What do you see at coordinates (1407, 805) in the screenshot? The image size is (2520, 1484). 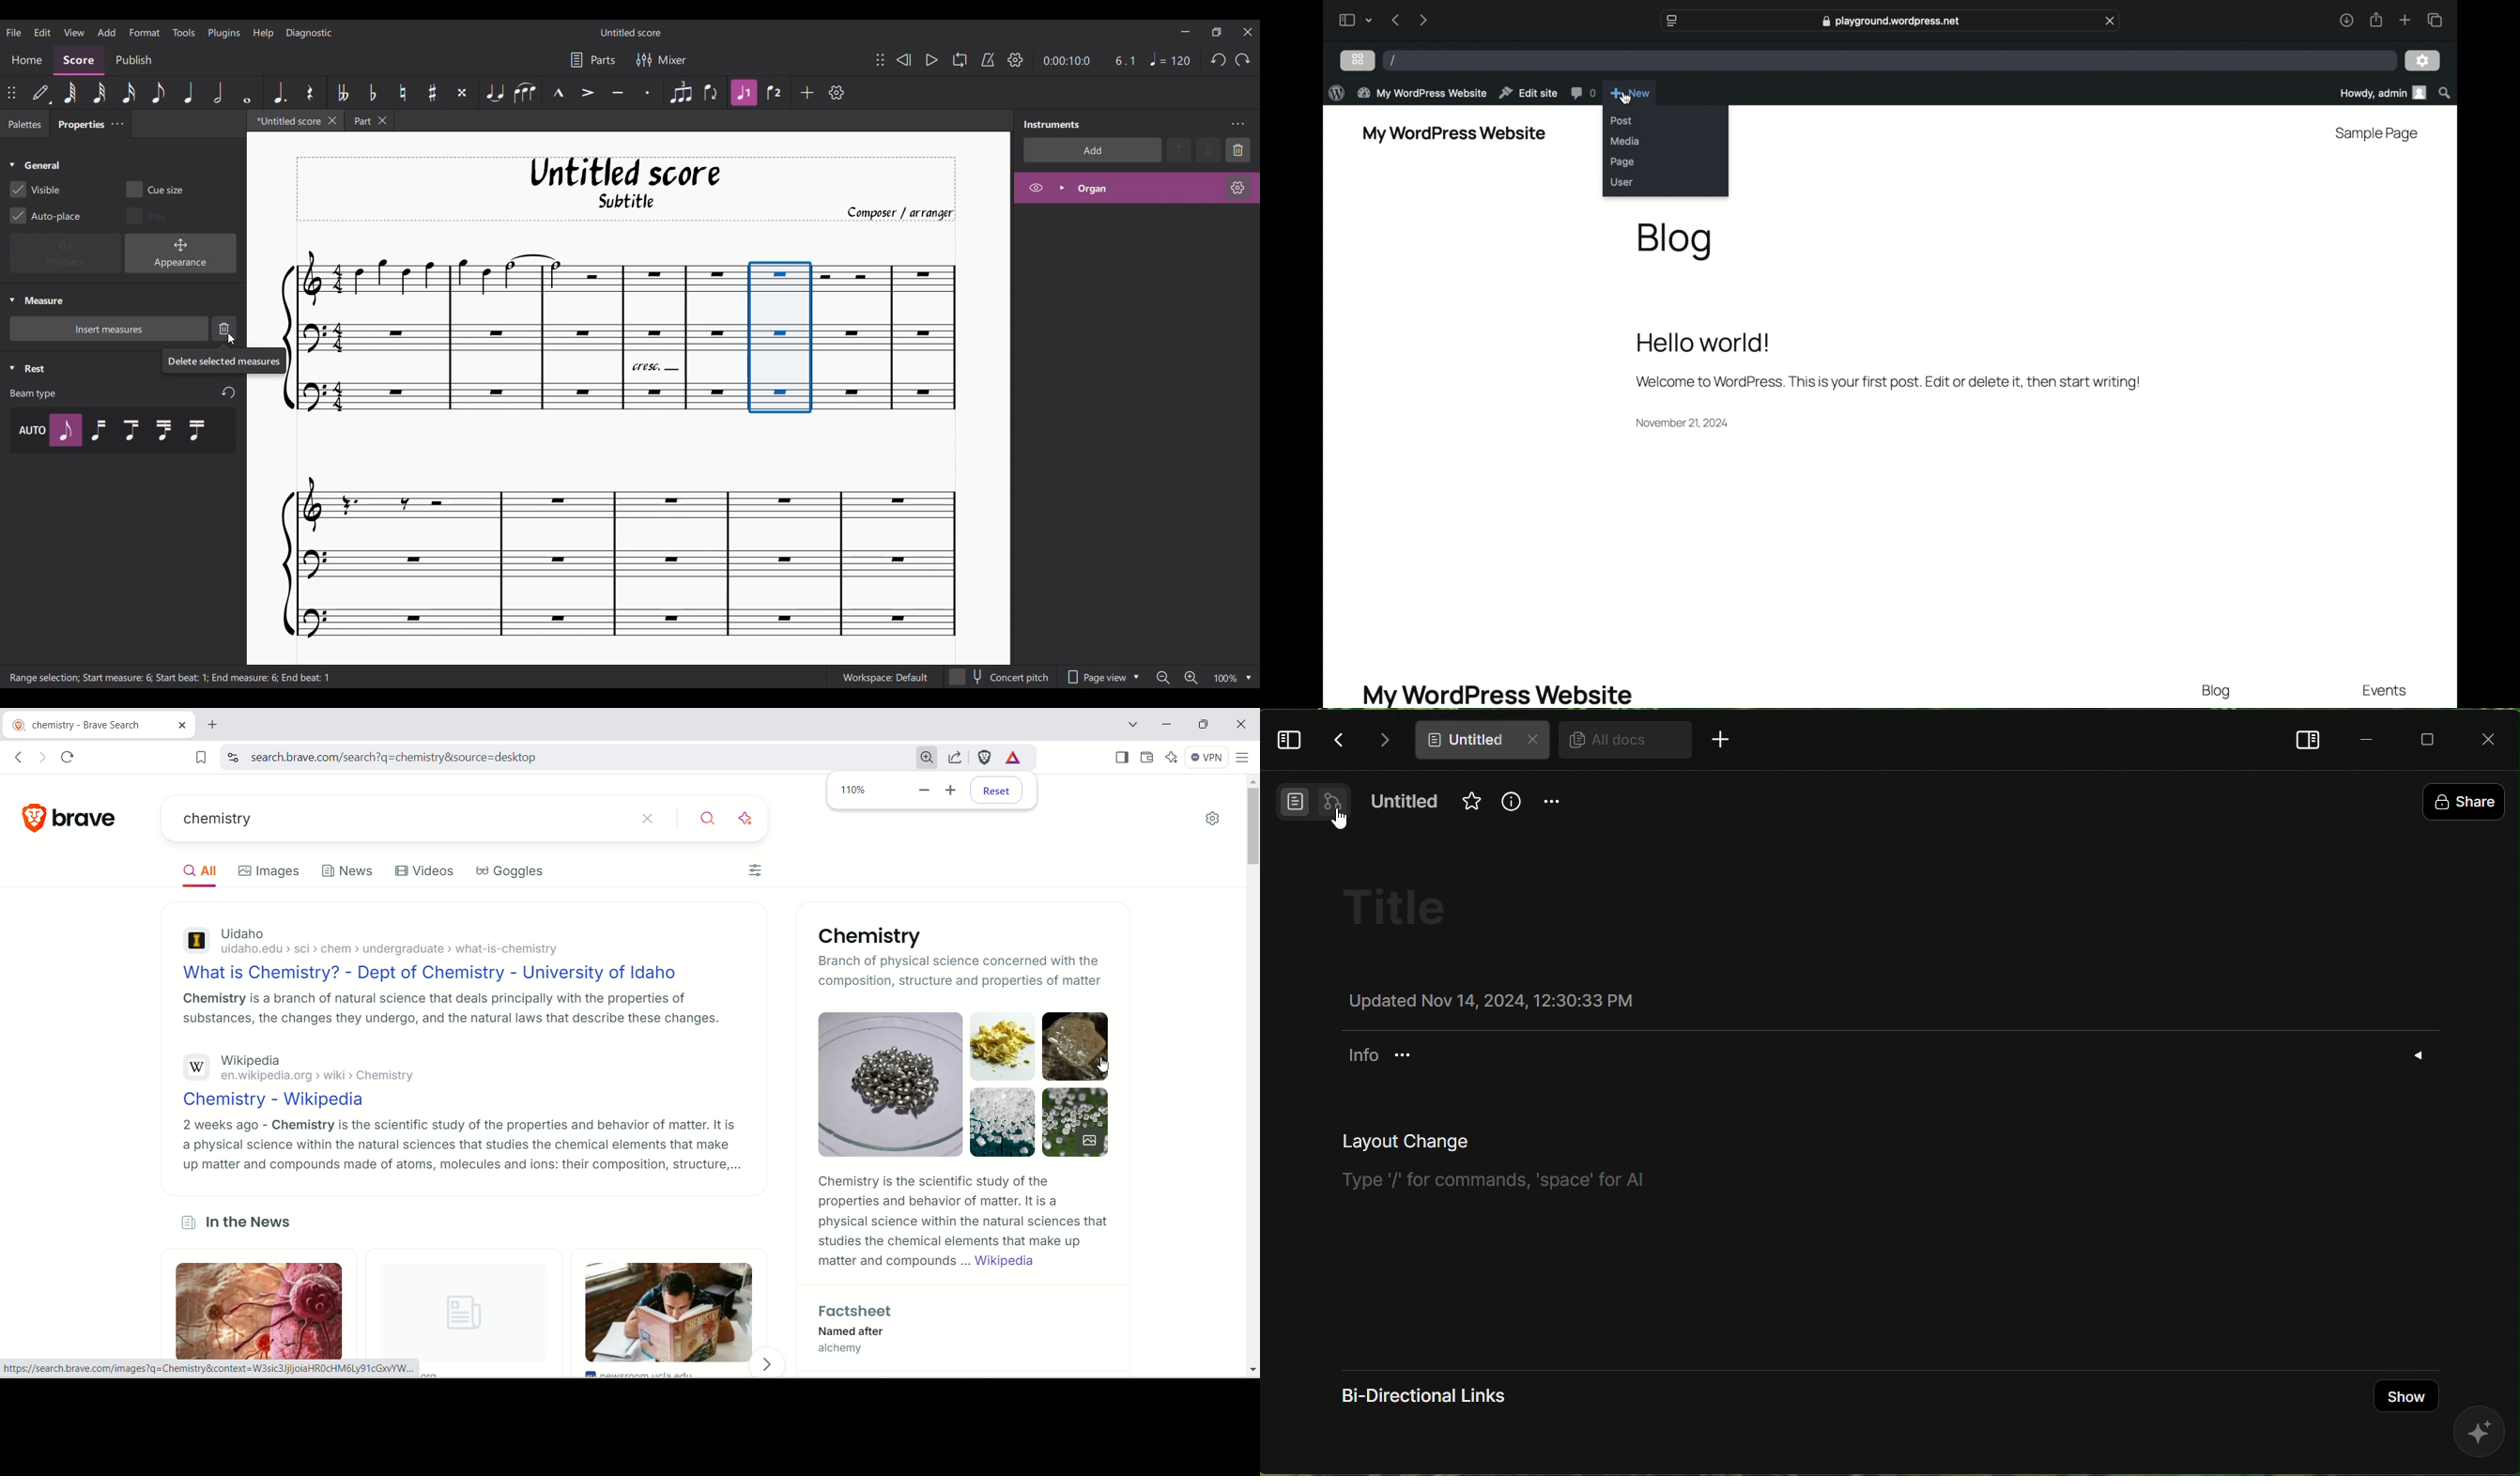 I see `name` at bounding box center [1407, 805].